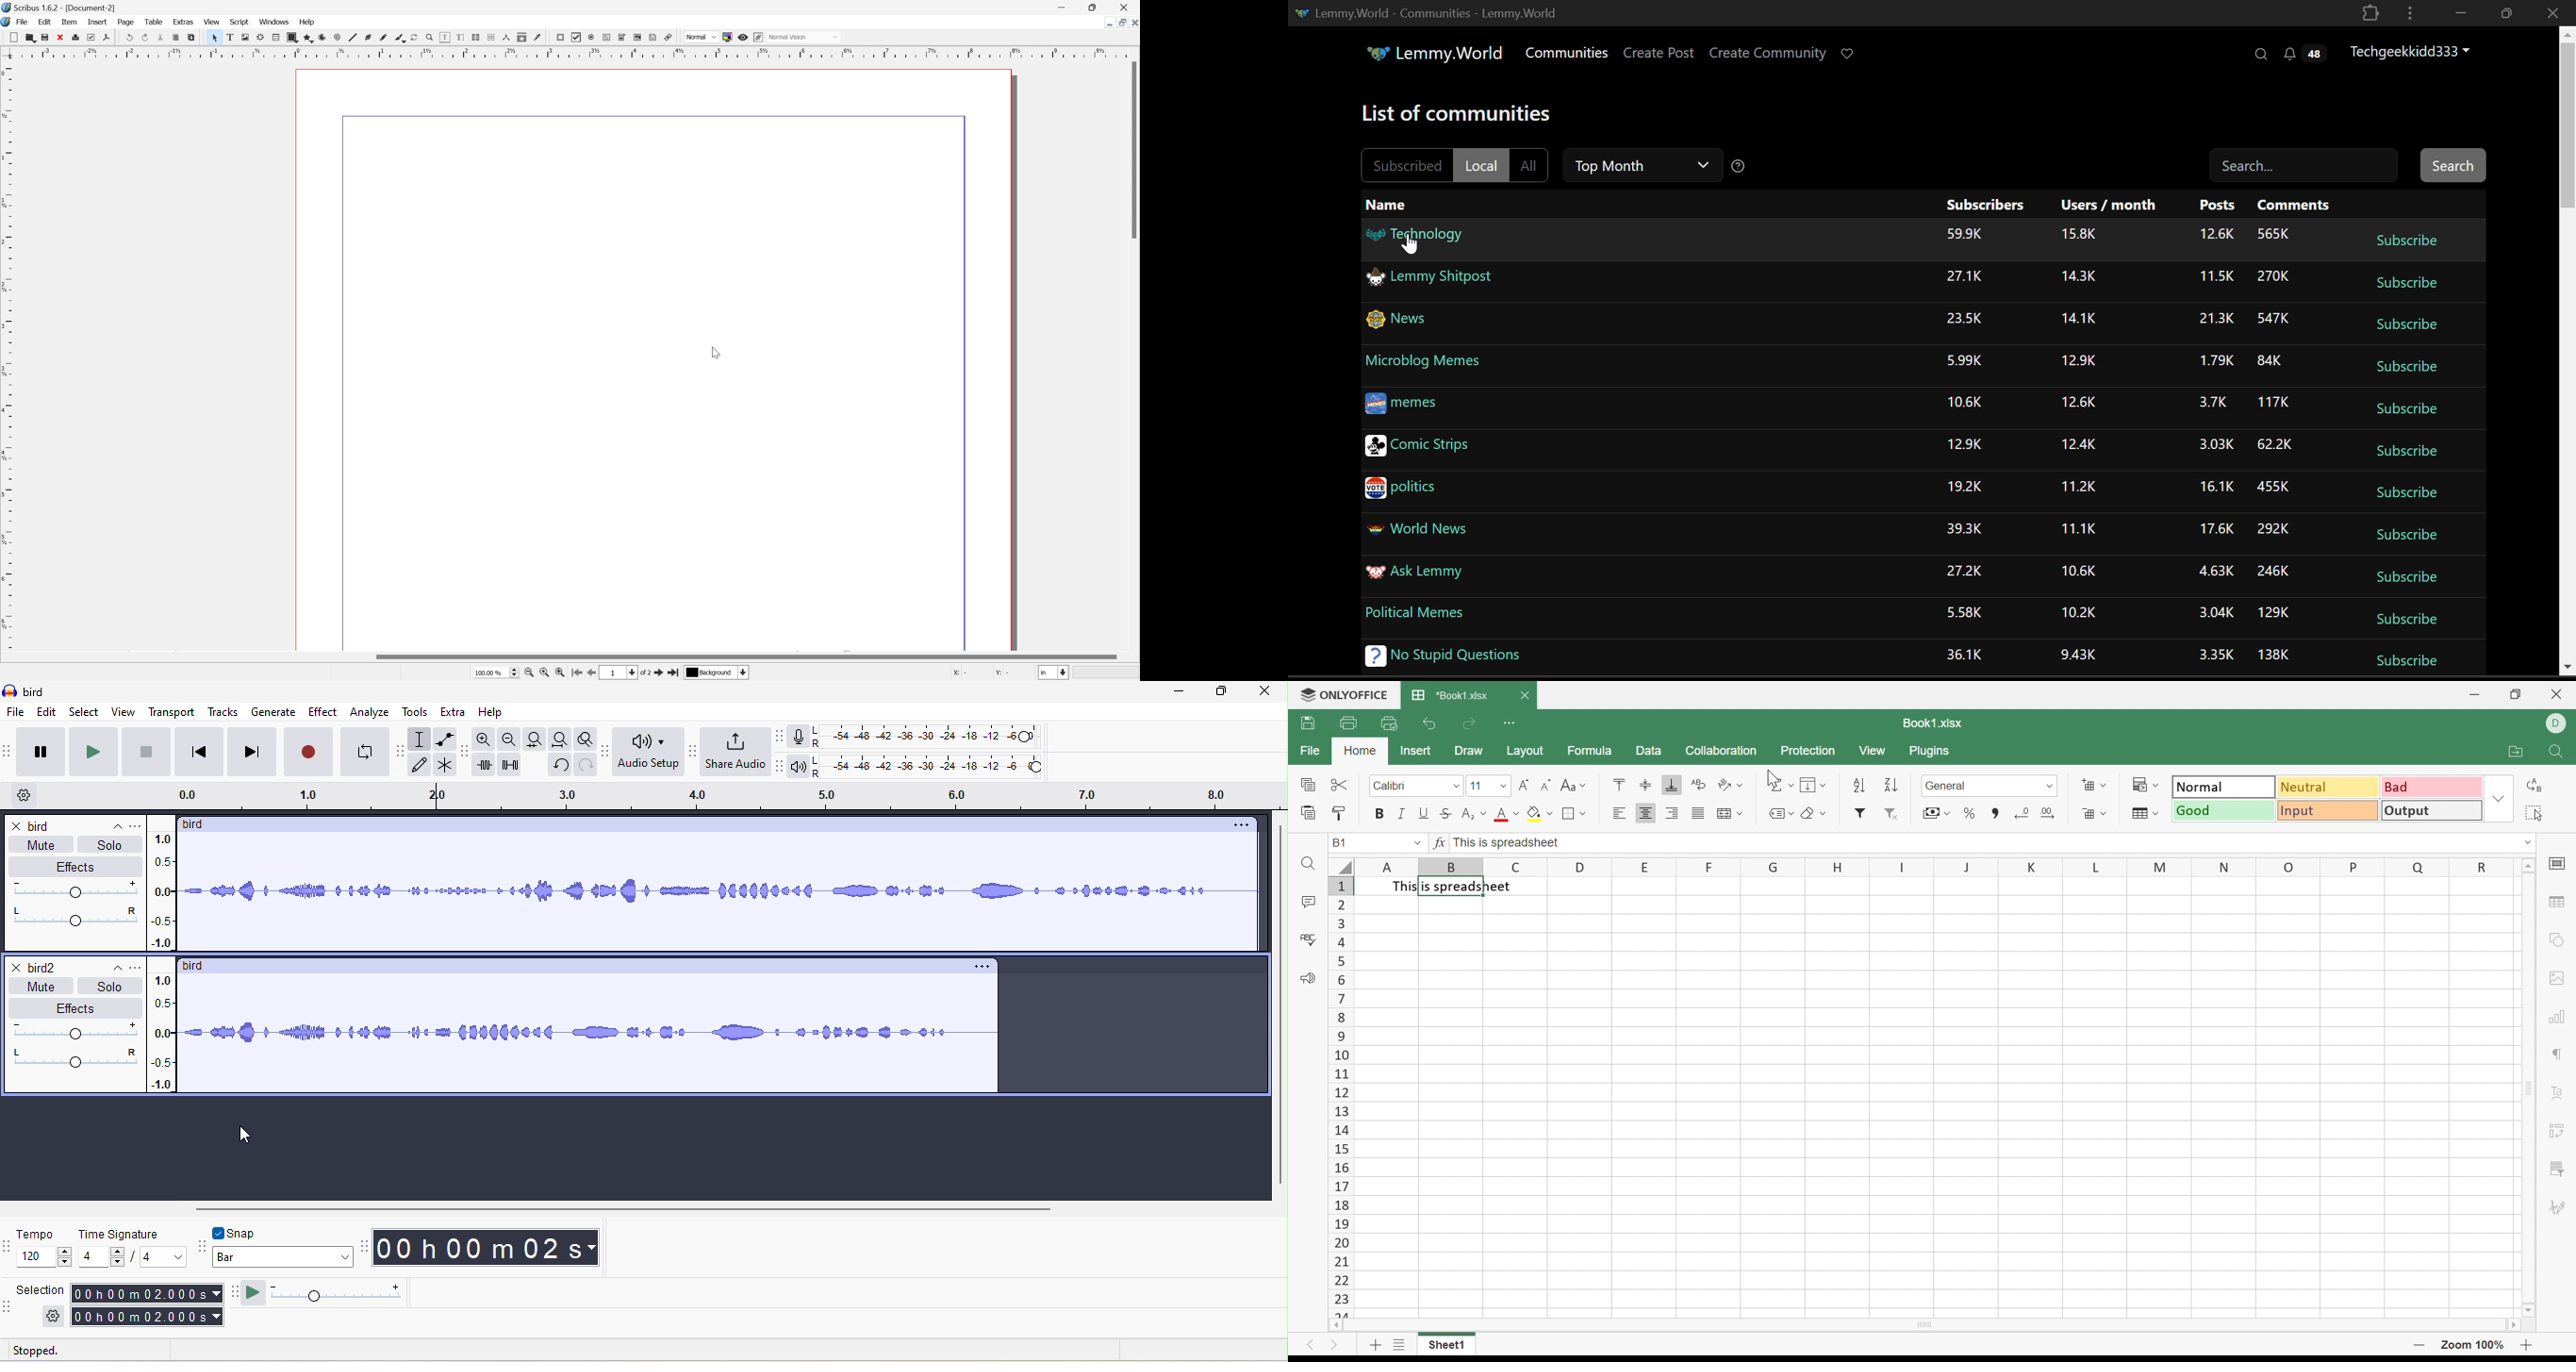 Image resolution: width=2576 pixels, height=1372 pixels. I want to click on silence audio selection, so click(515, 765).